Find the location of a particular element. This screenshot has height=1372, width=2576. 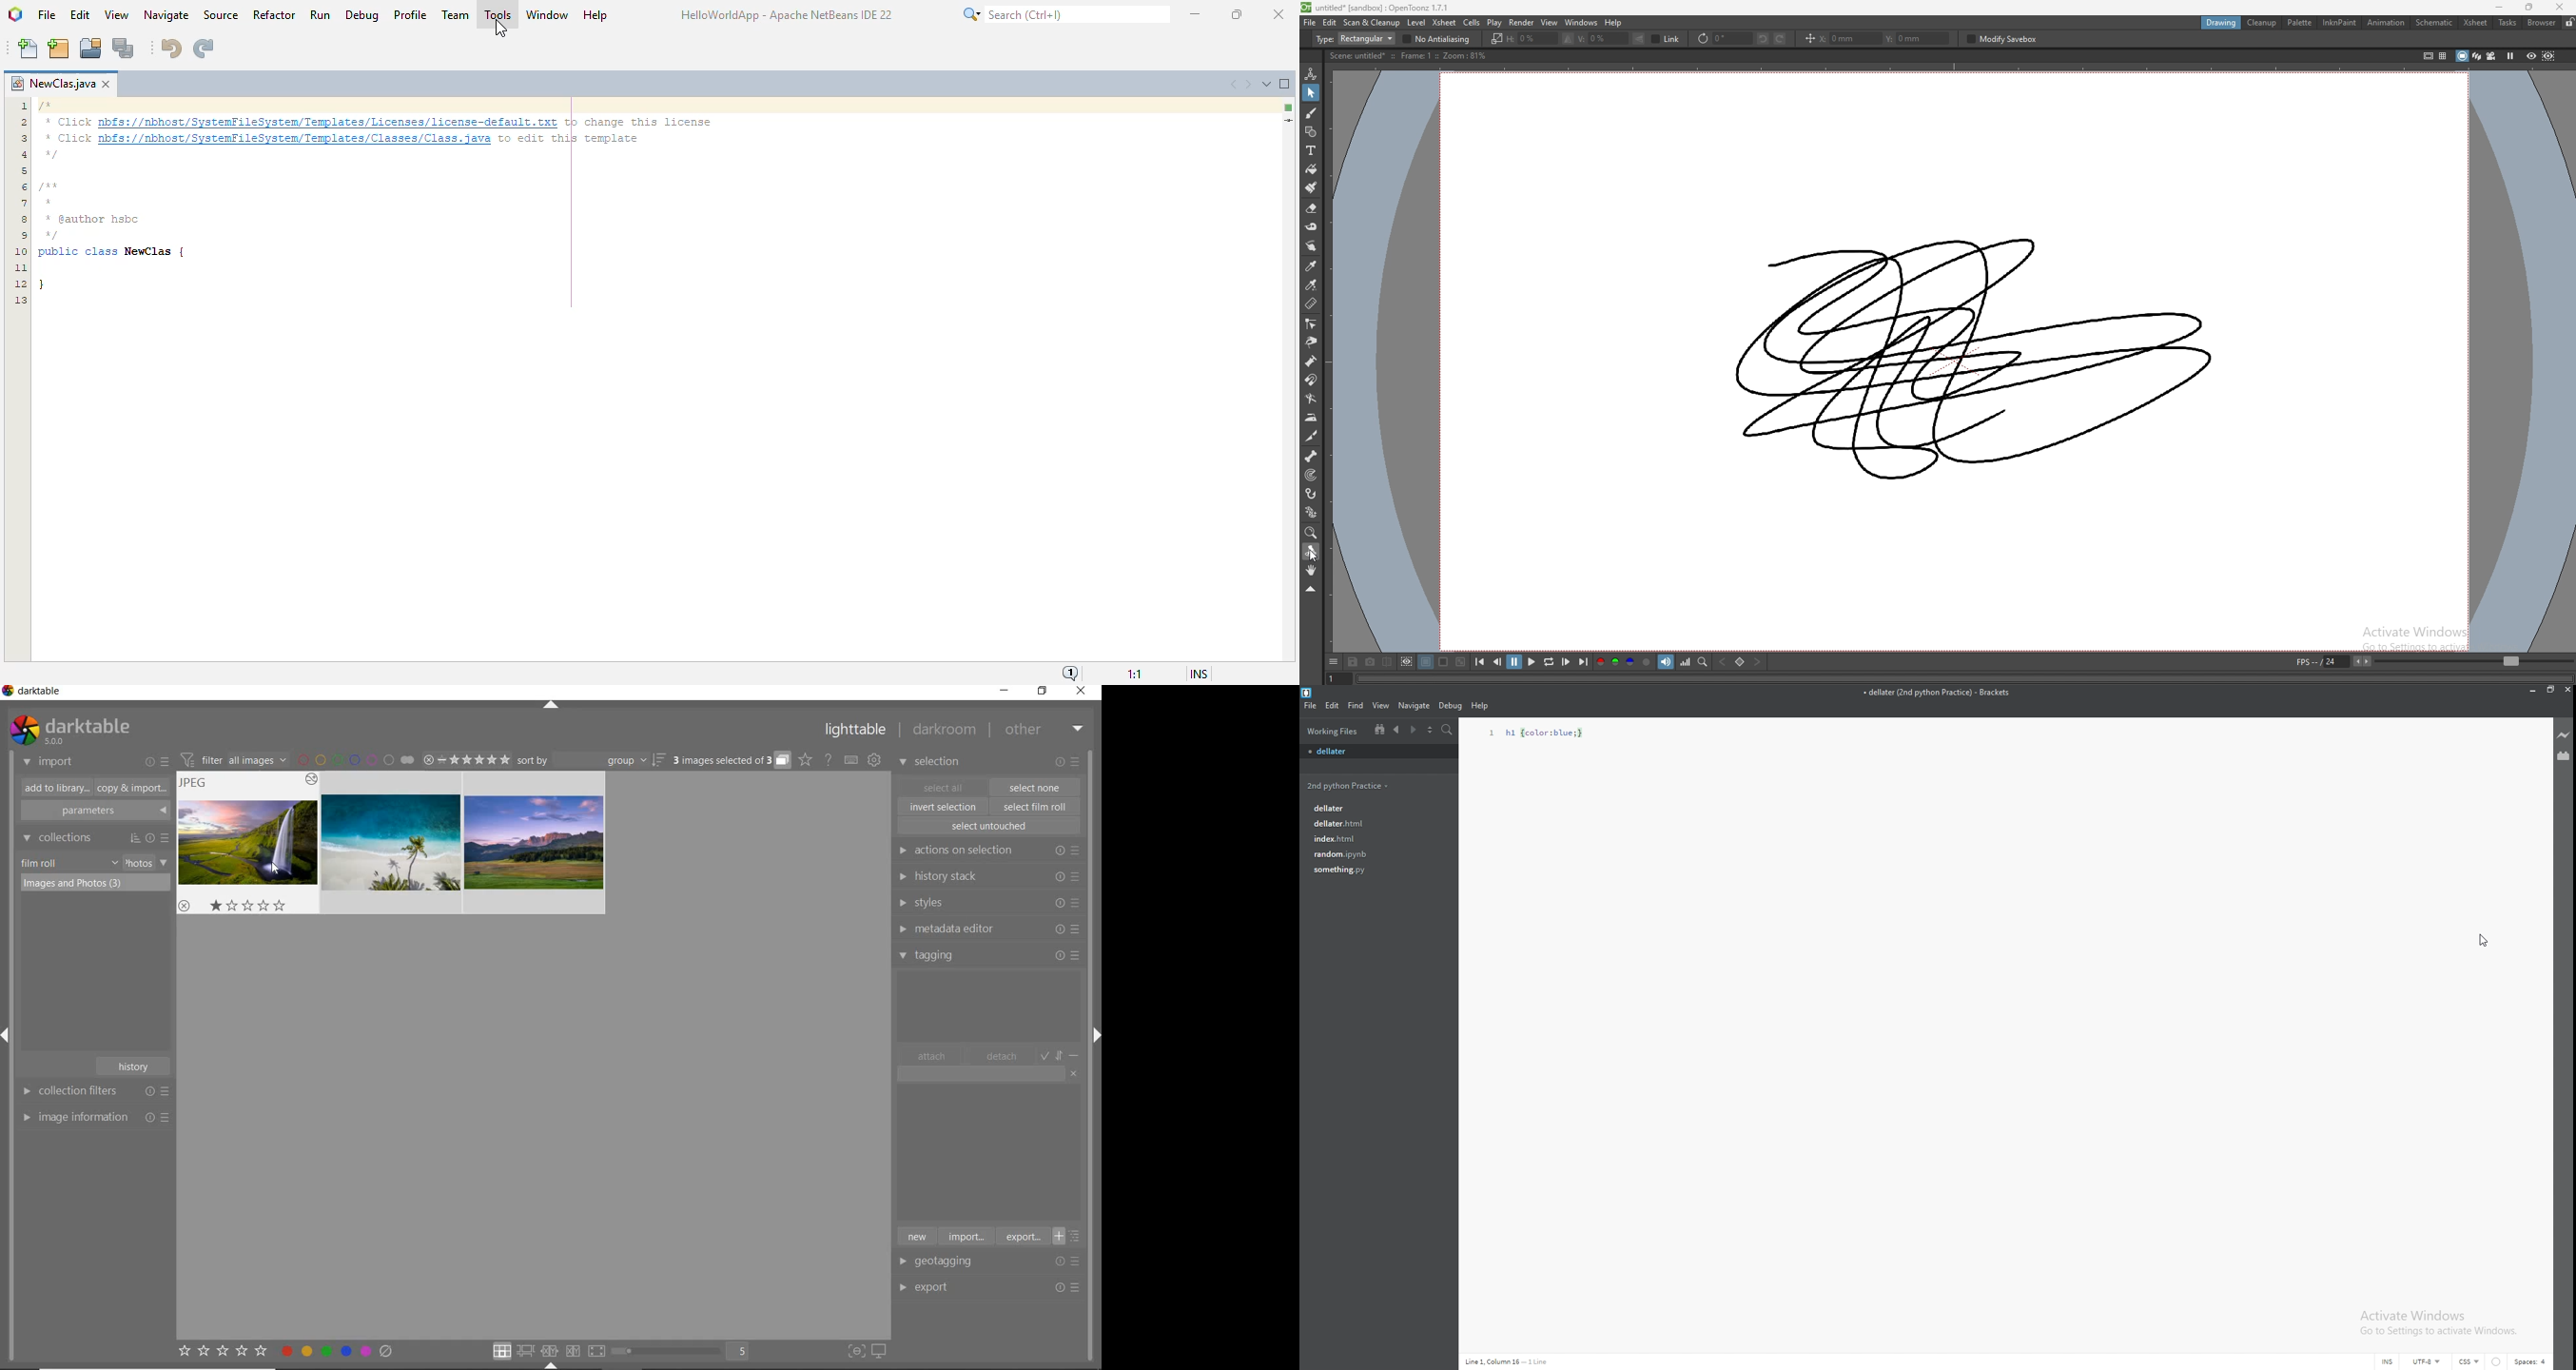

clear entry is located at coordinates (1075, 1073).